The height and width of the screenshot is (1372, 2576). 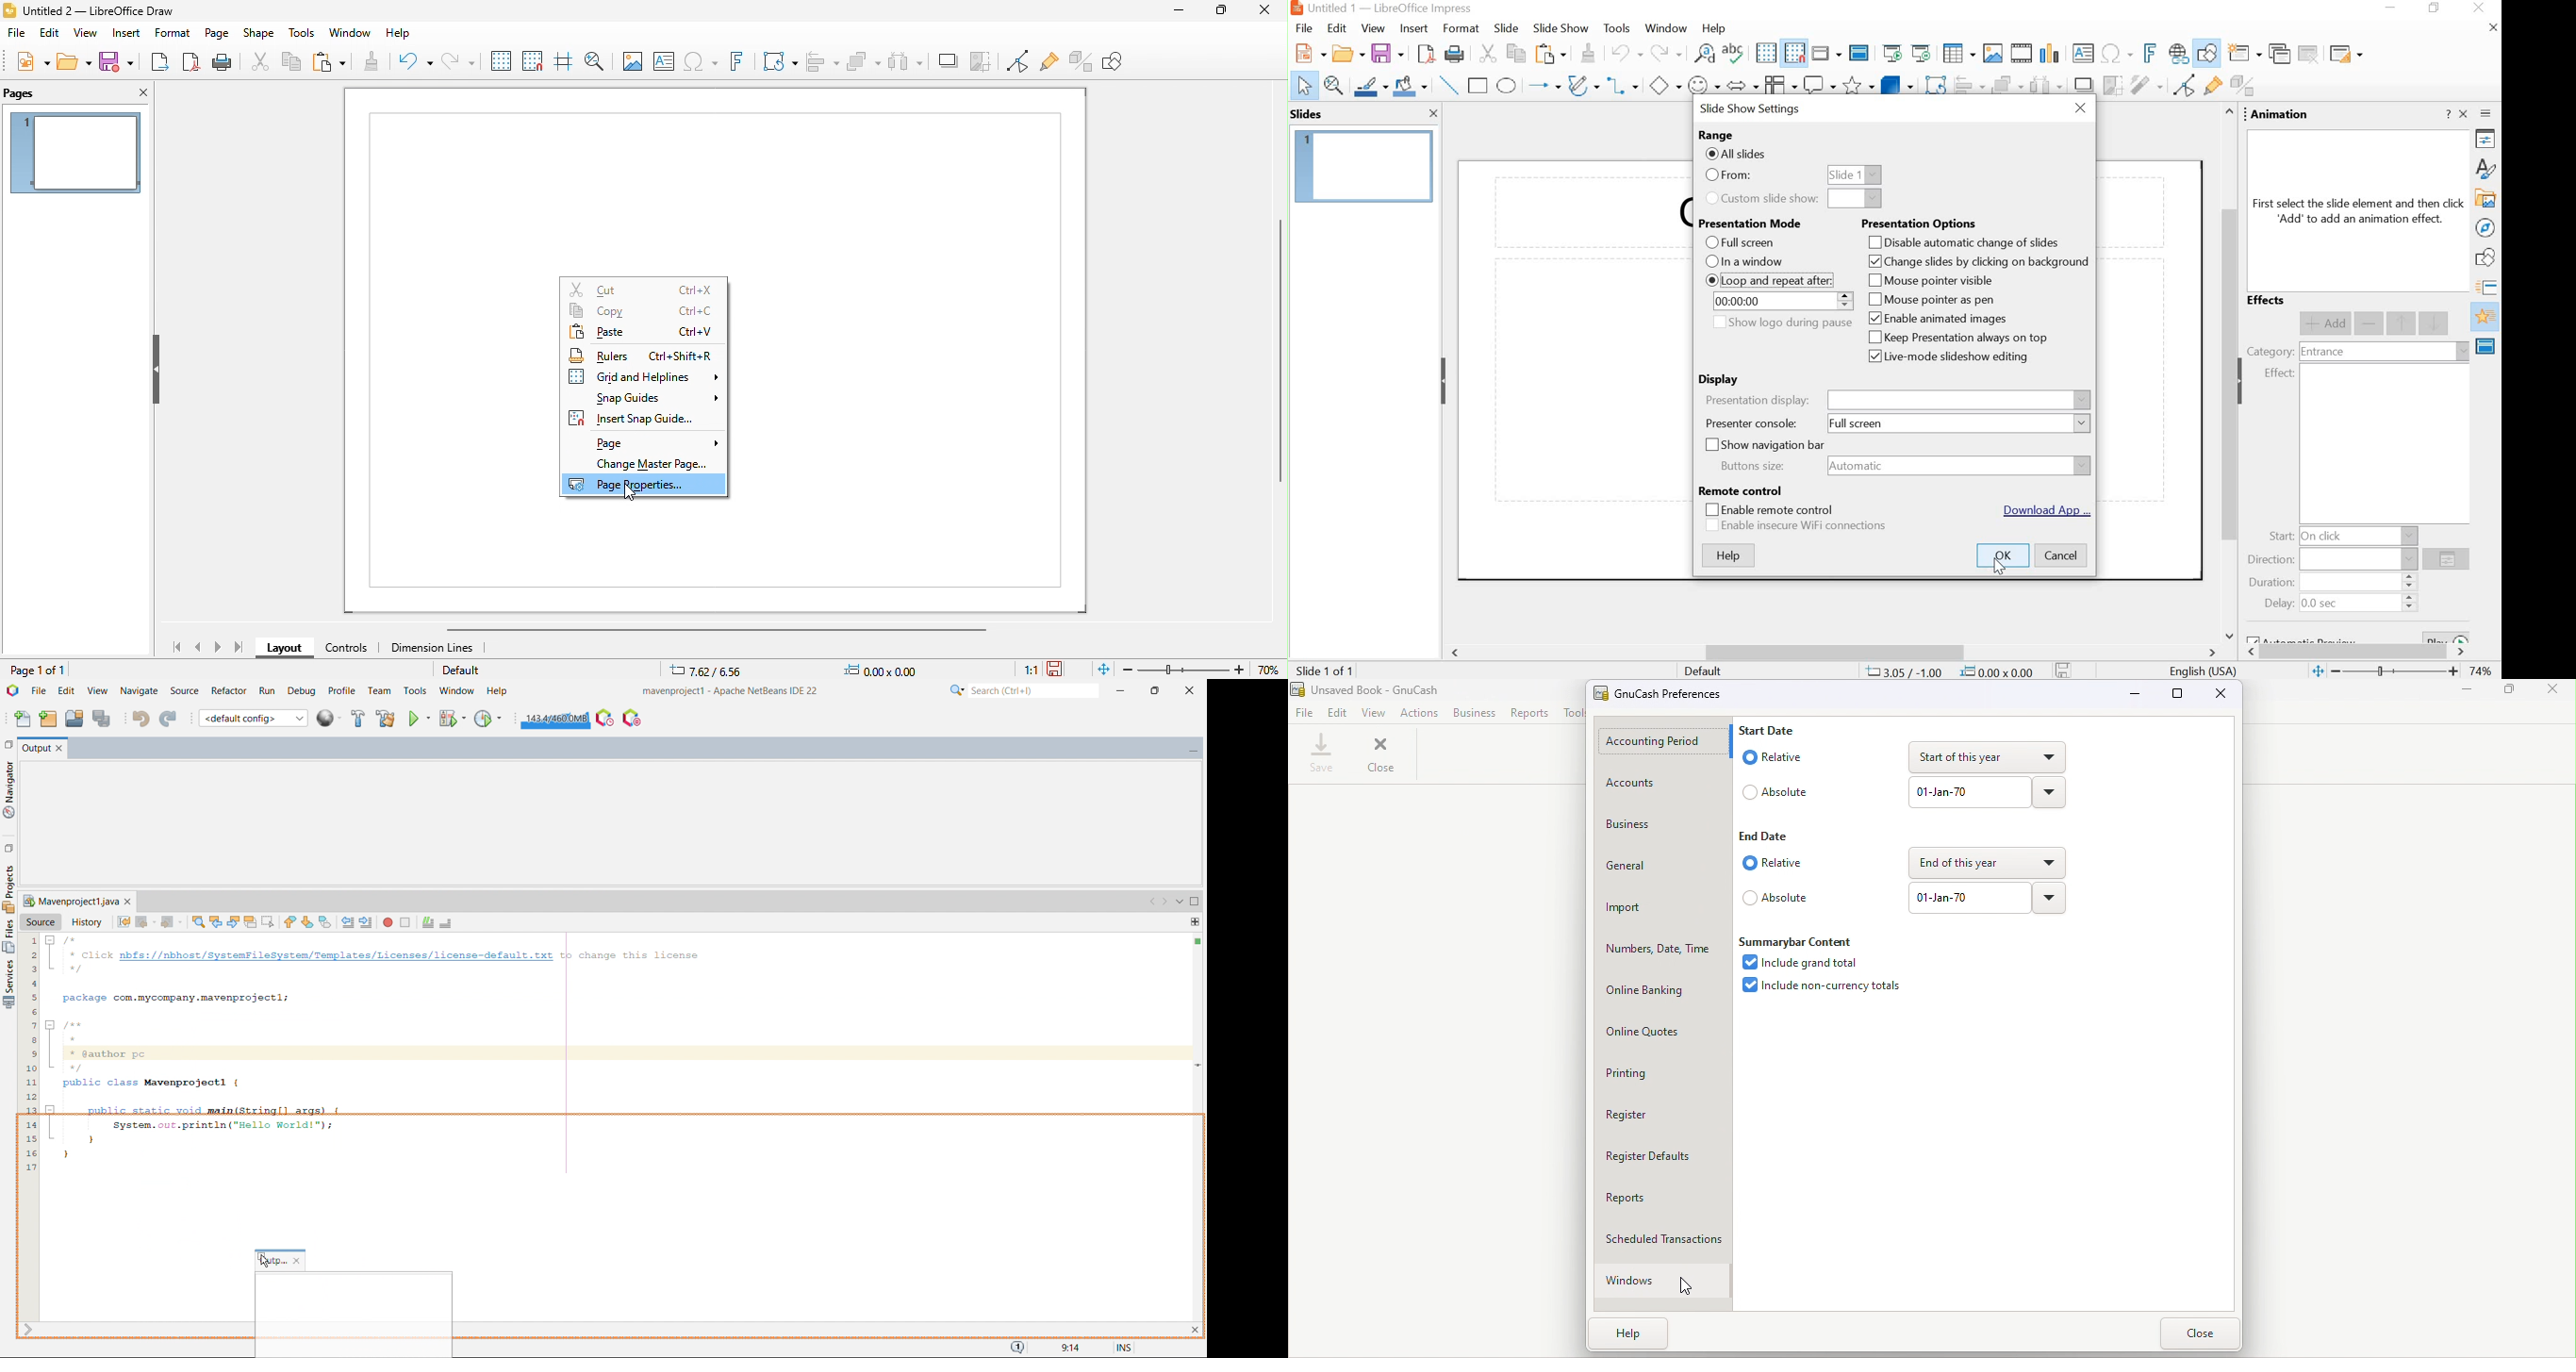 What do you see at coordinates (1016, 61) in the screenshot?
I see `toggle point edit mode` at bounding box center [1016, 61].